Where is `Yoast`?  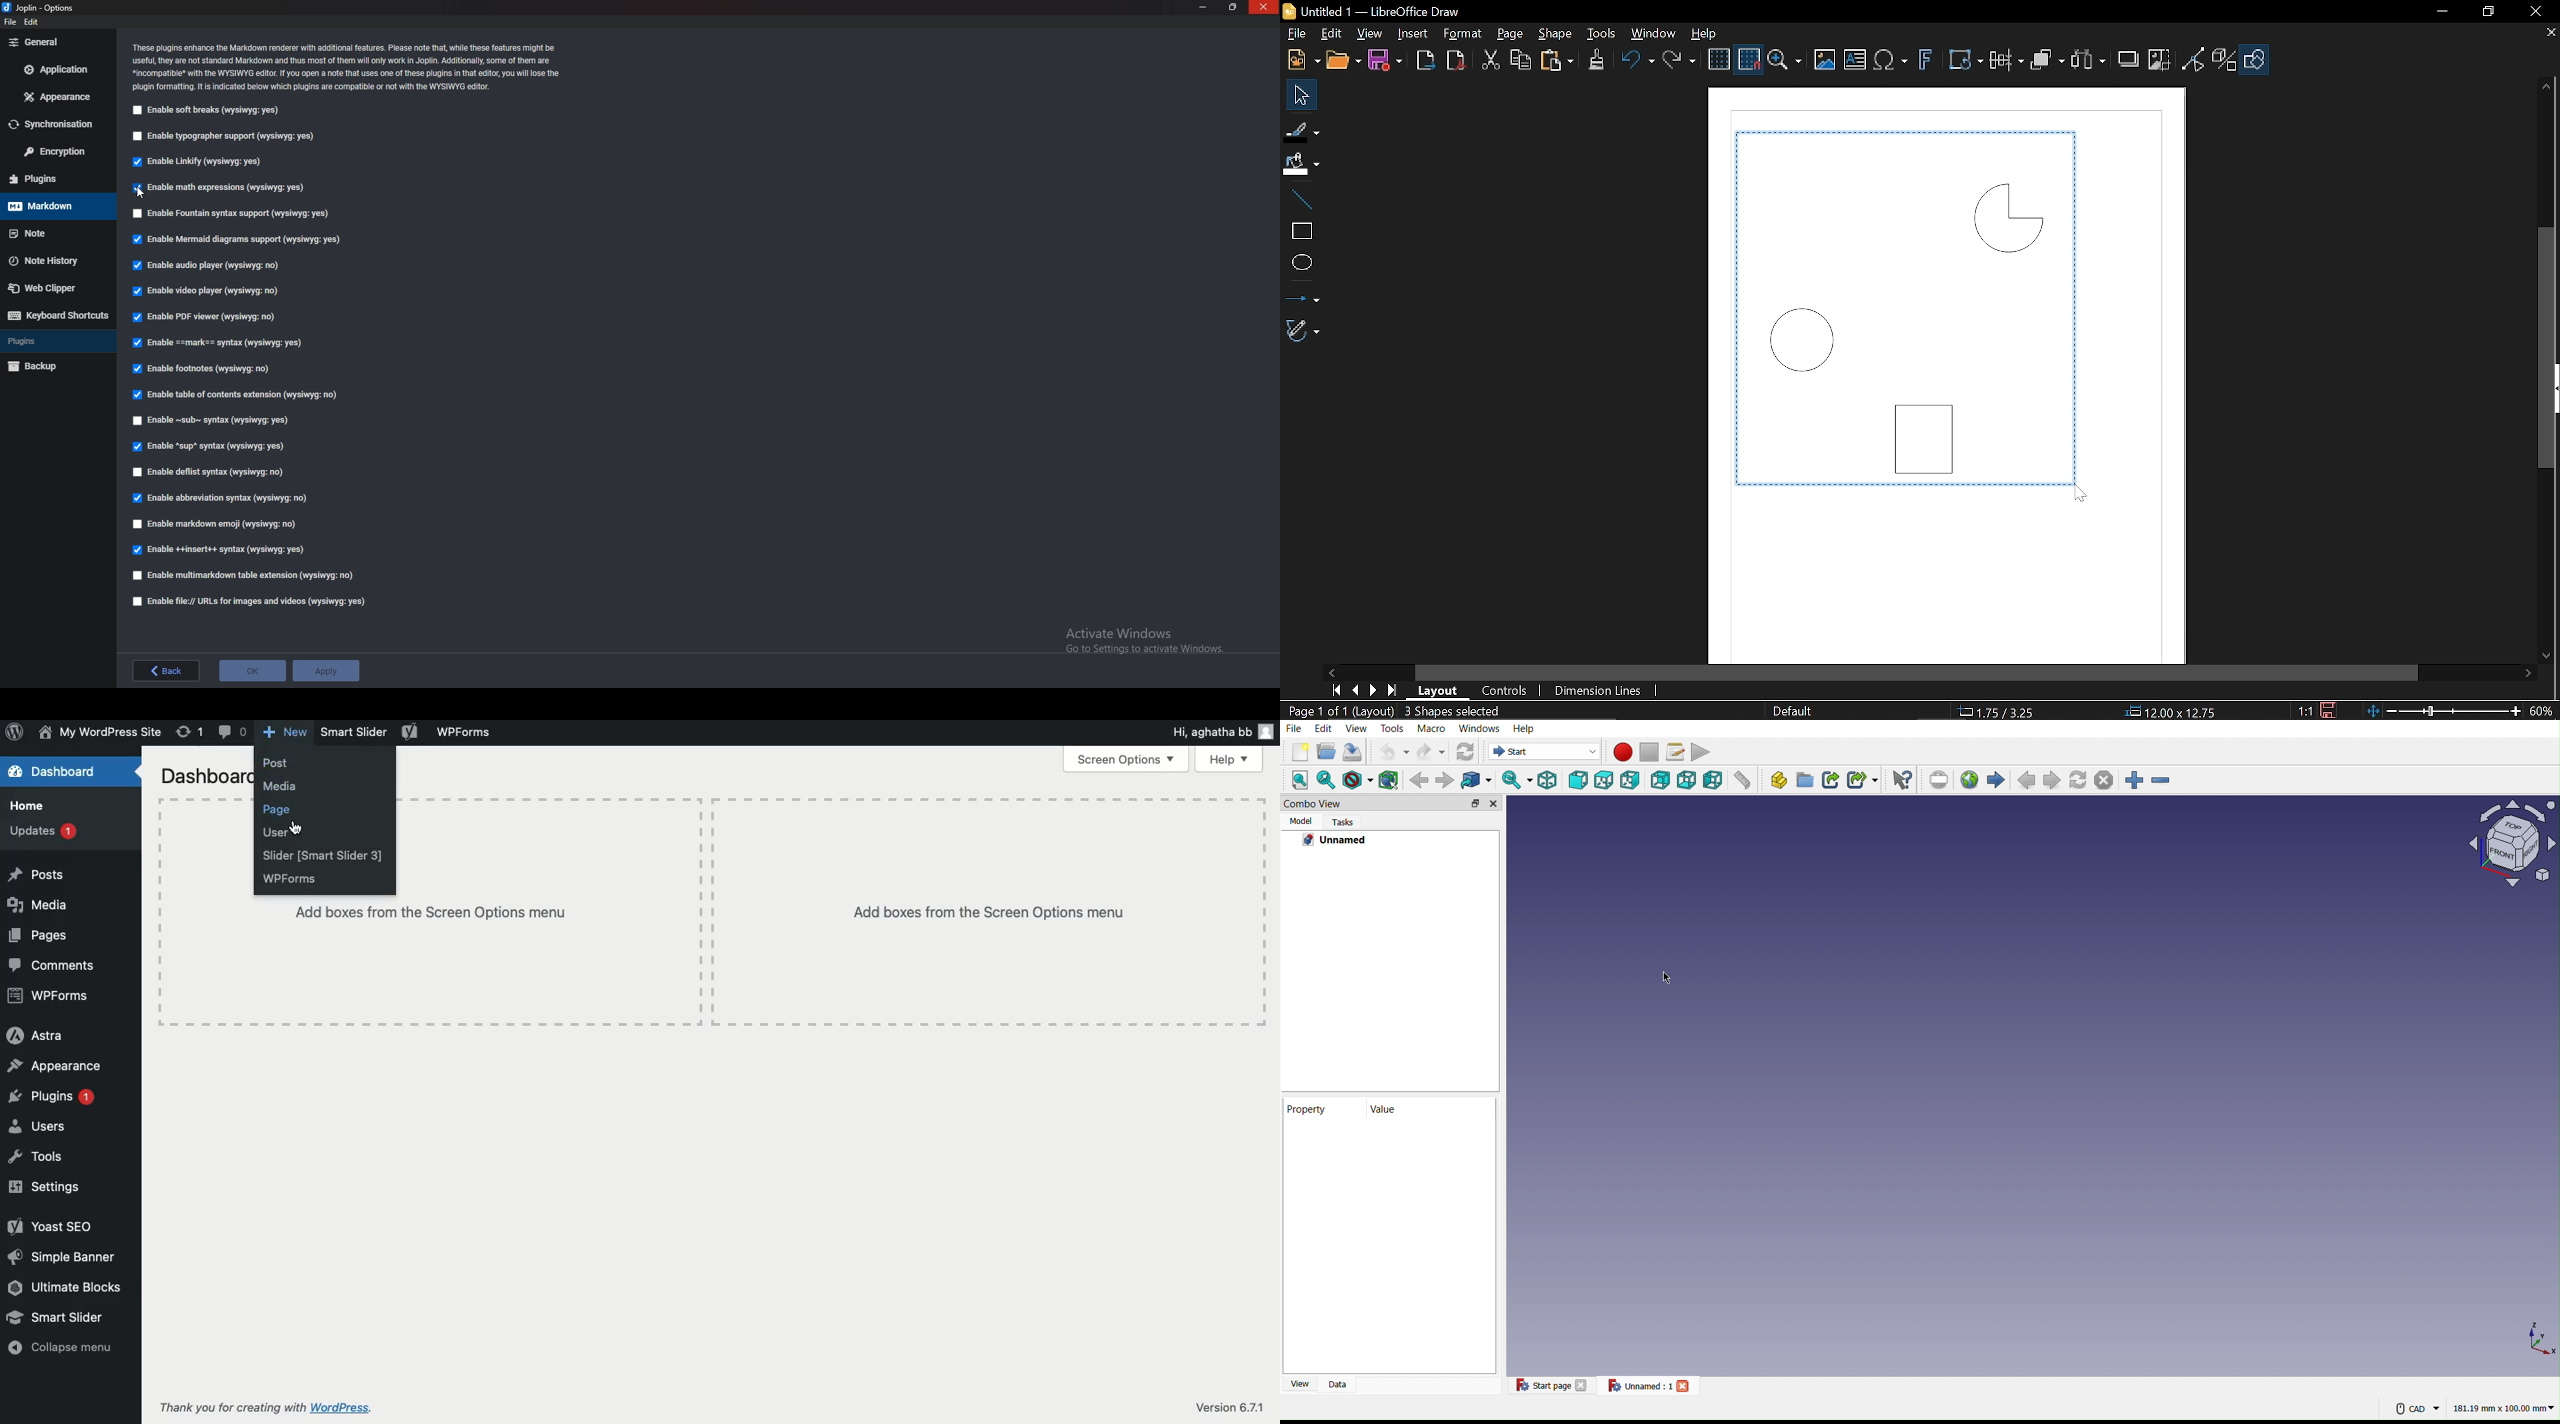
Yoast is located at coordinates (411, 732).